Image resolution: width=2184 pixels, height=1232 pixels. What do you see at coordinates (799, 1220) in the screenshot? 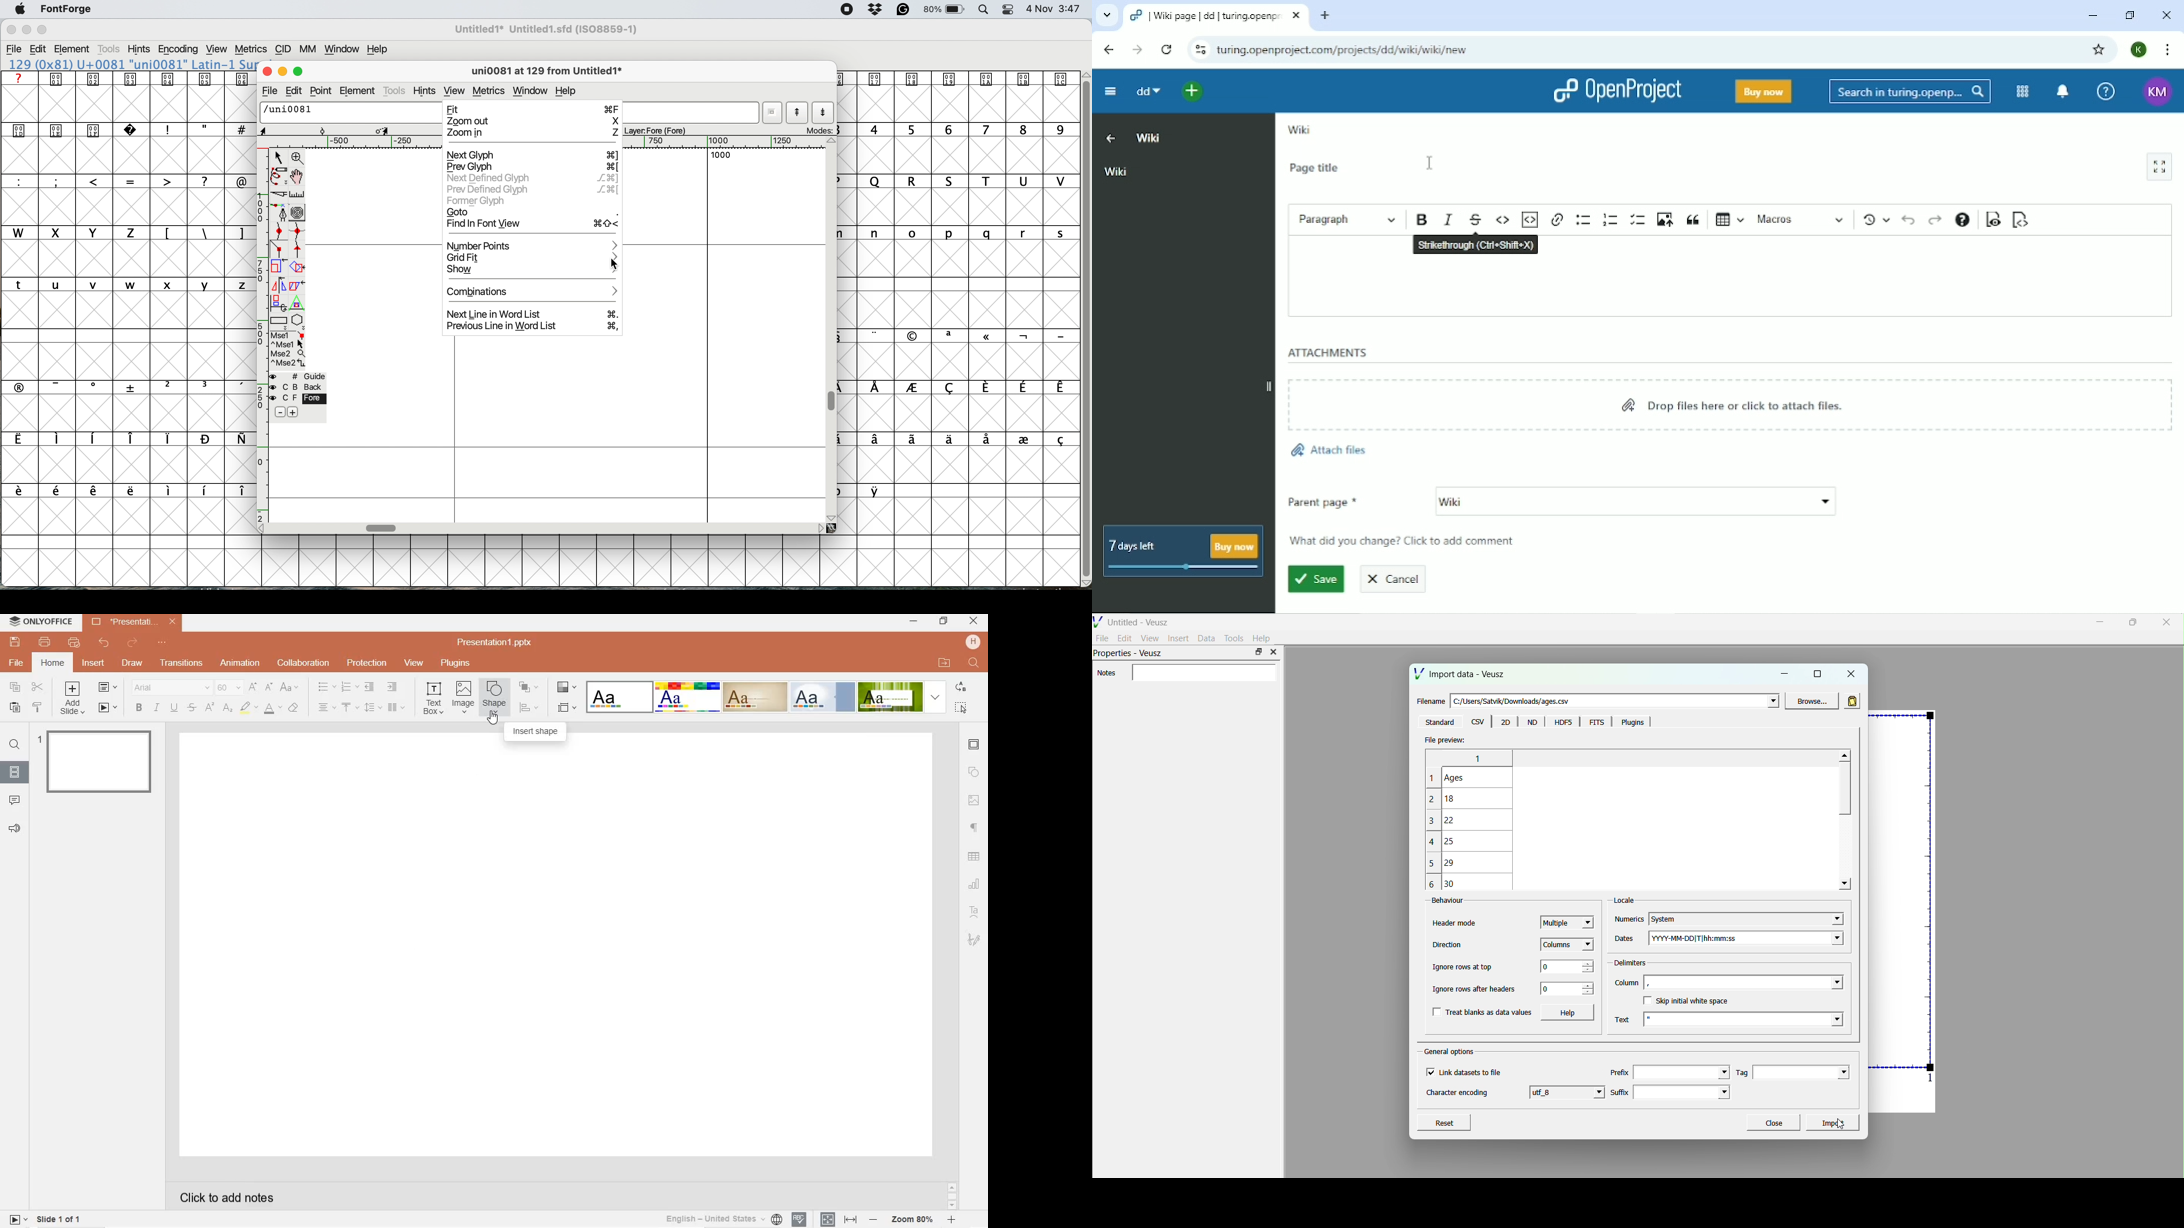
I see `spell checking` at bounding box center [799, 1220].